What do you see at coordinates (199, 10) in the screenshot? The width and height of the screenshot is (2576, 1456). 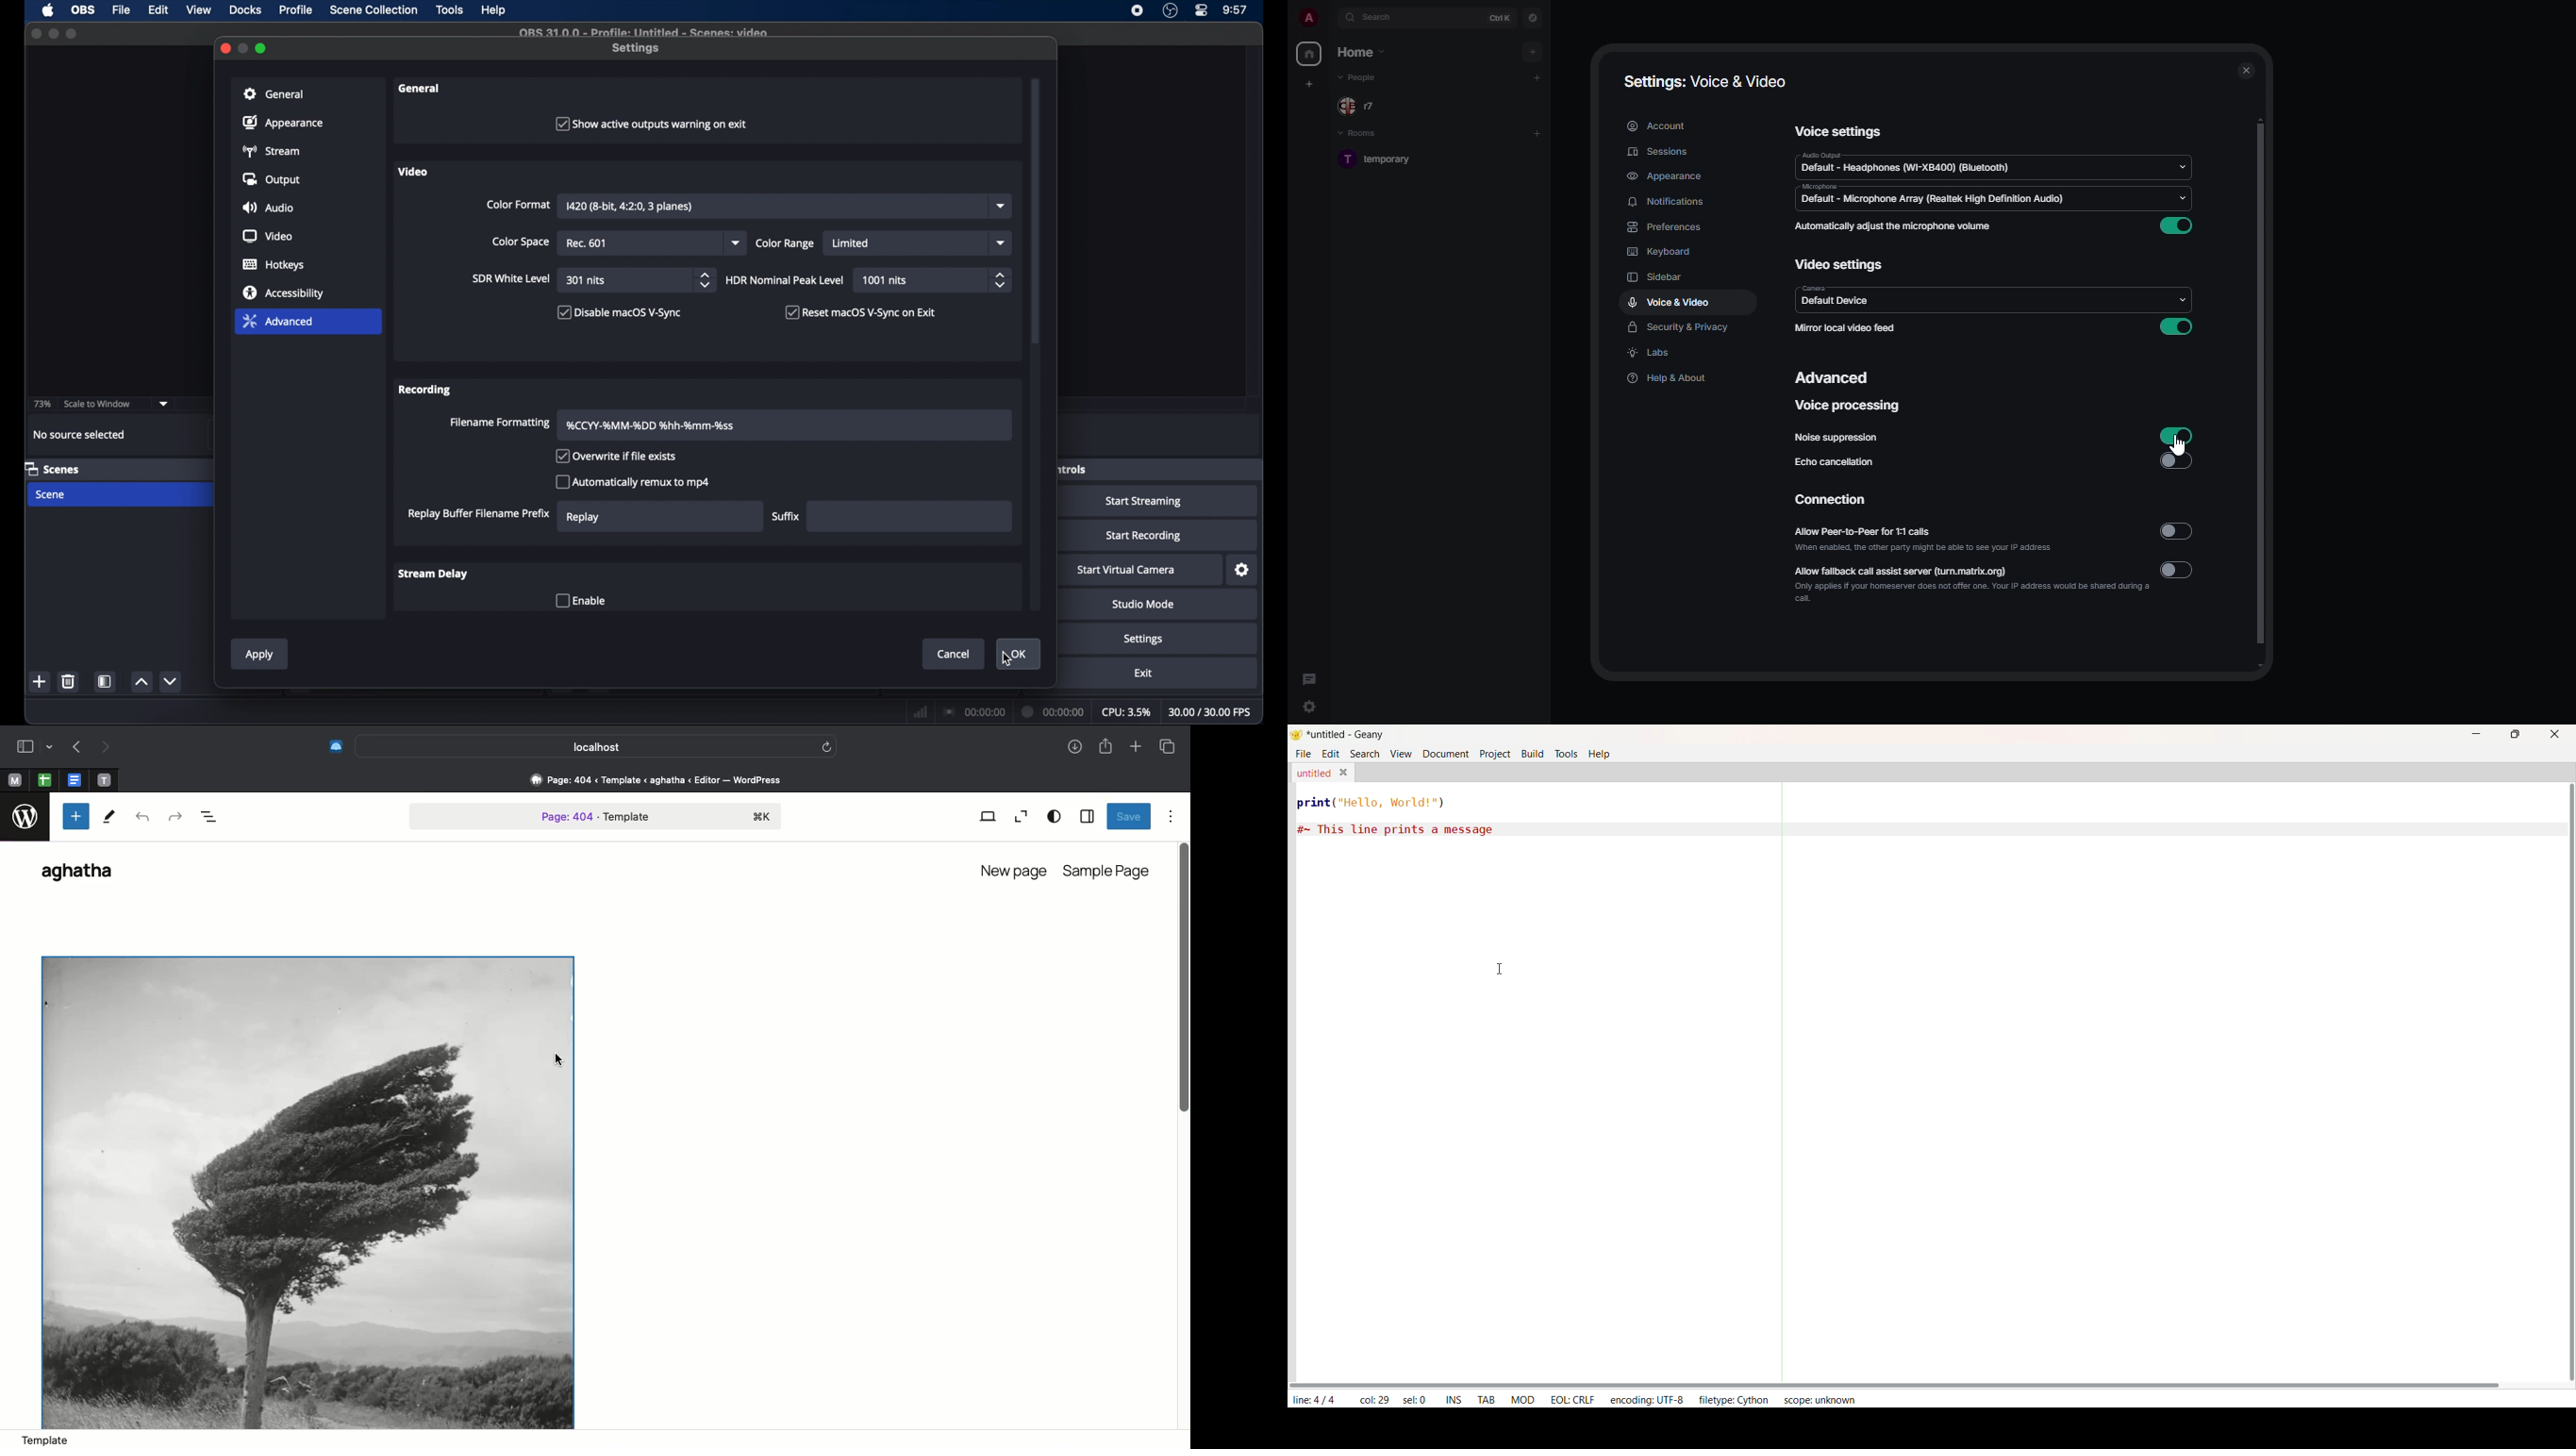 I see `view` at bounding box center [199, 10].